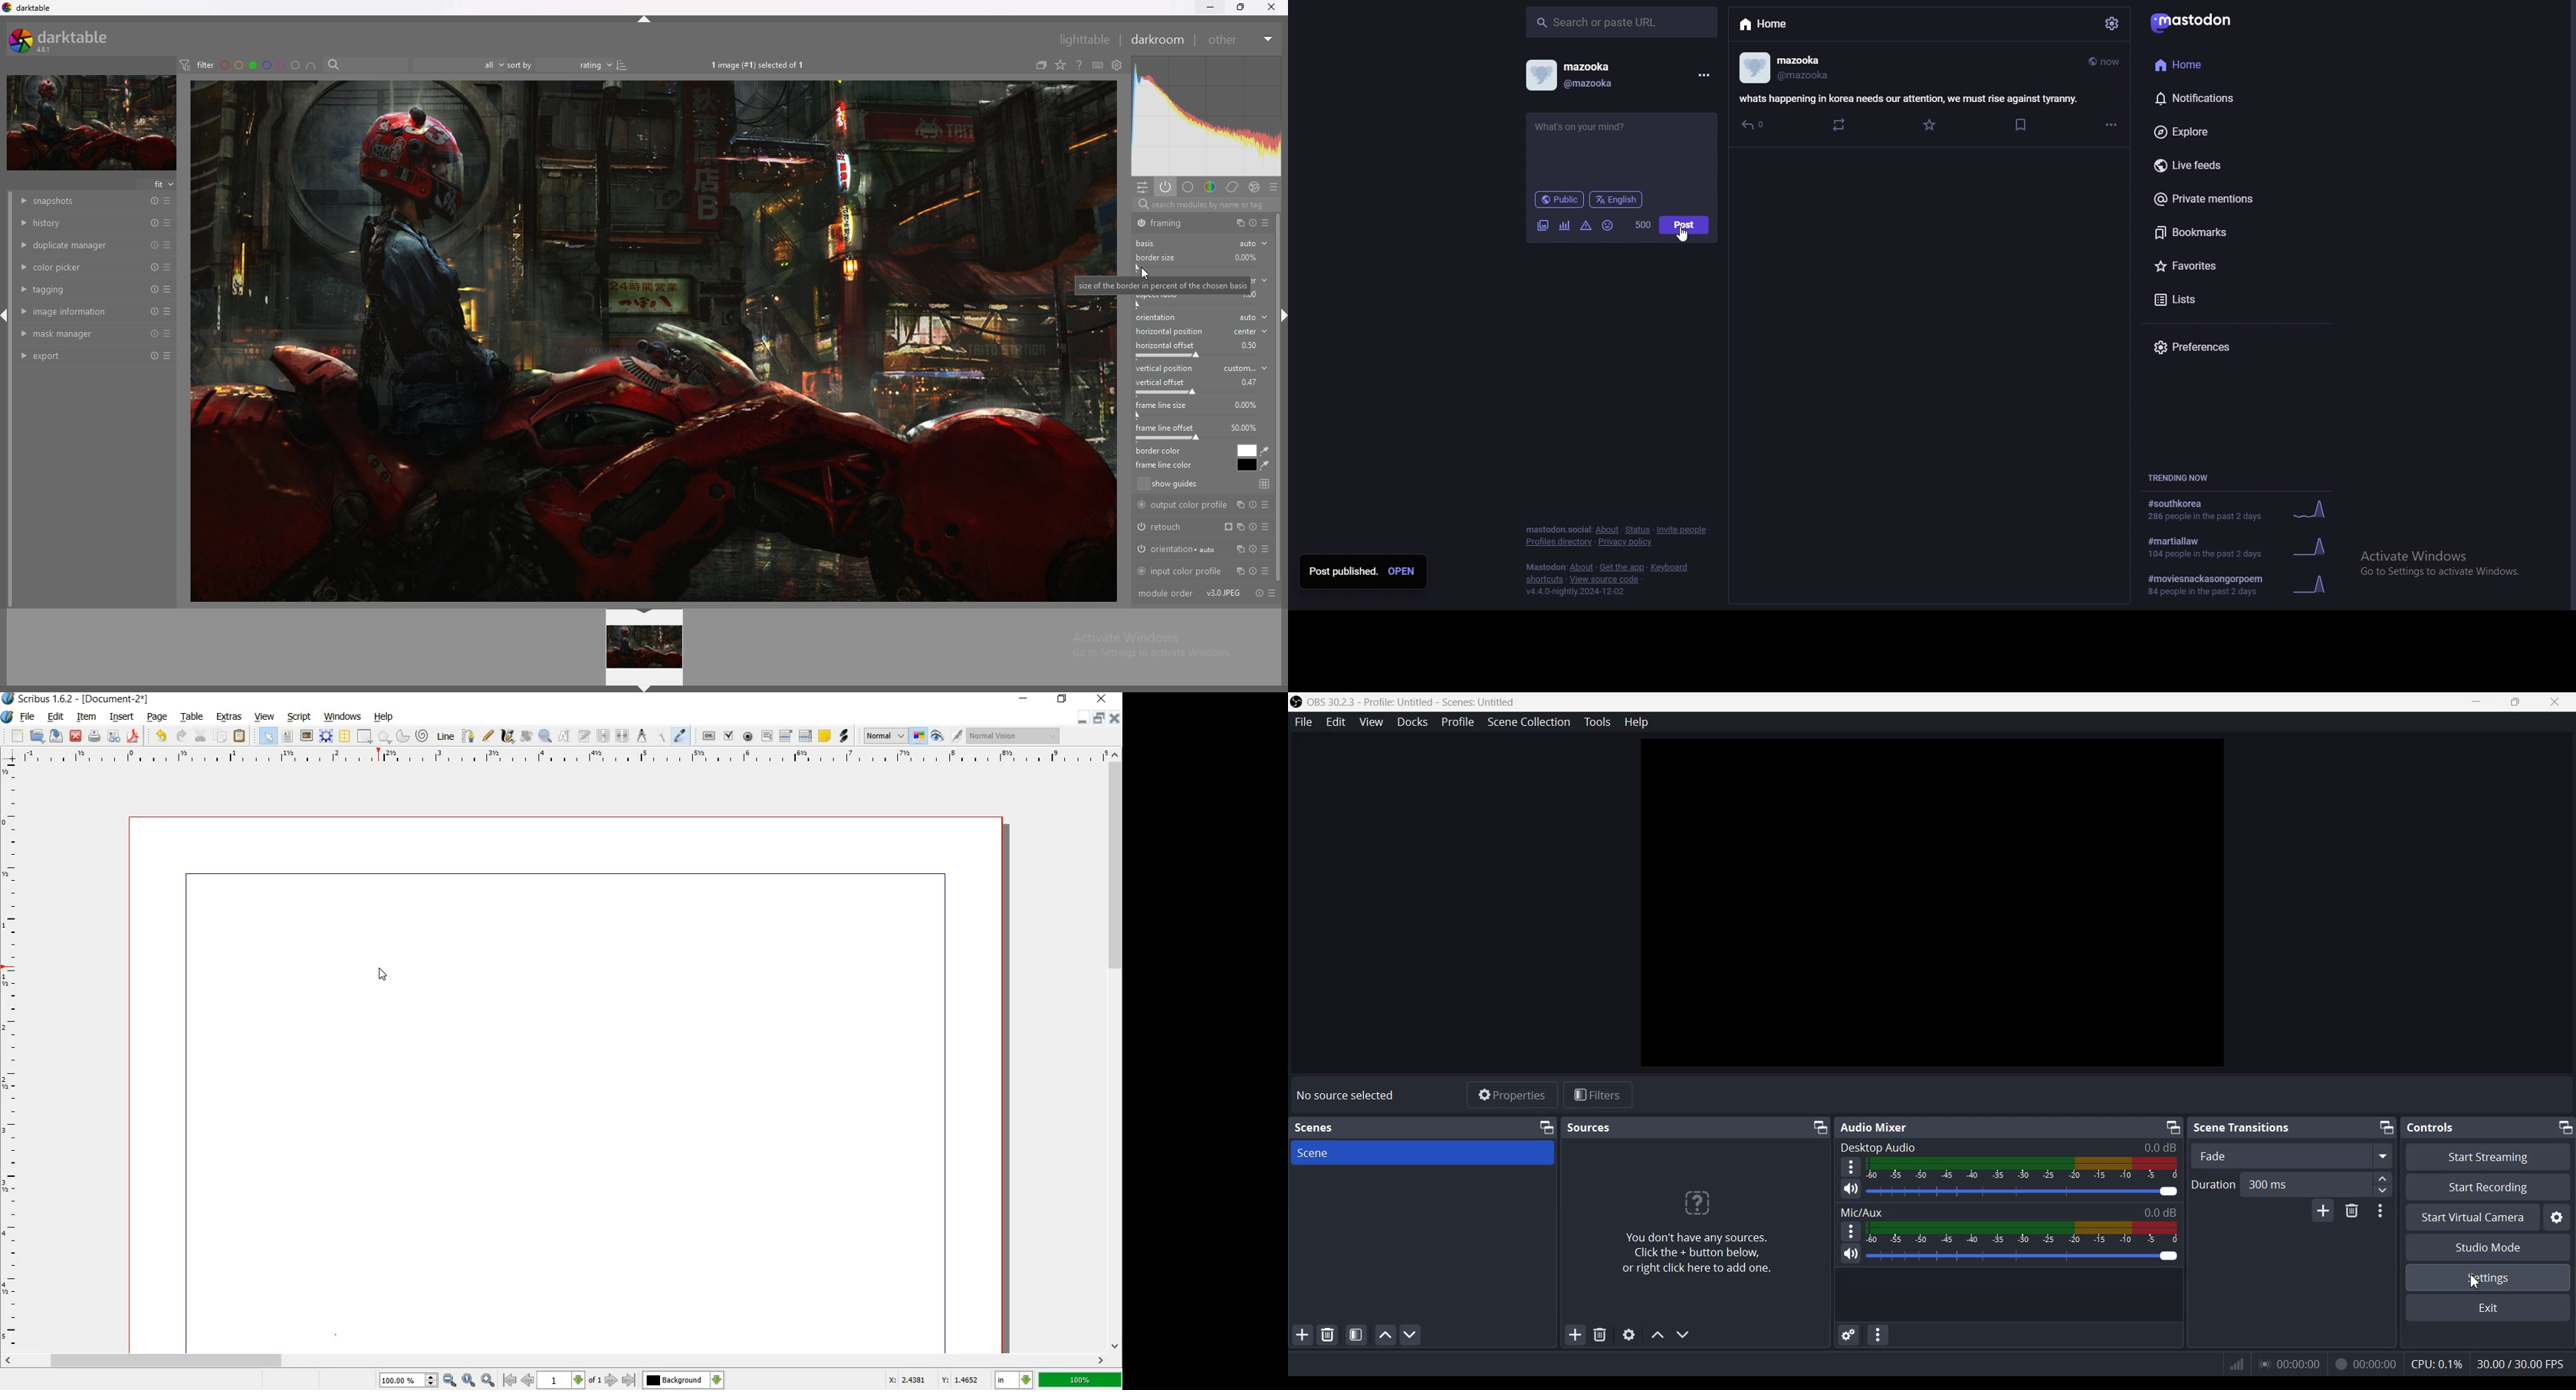  Describe the element at coordinates (1565, 226) in the screenshot. I see `polls` at that location.